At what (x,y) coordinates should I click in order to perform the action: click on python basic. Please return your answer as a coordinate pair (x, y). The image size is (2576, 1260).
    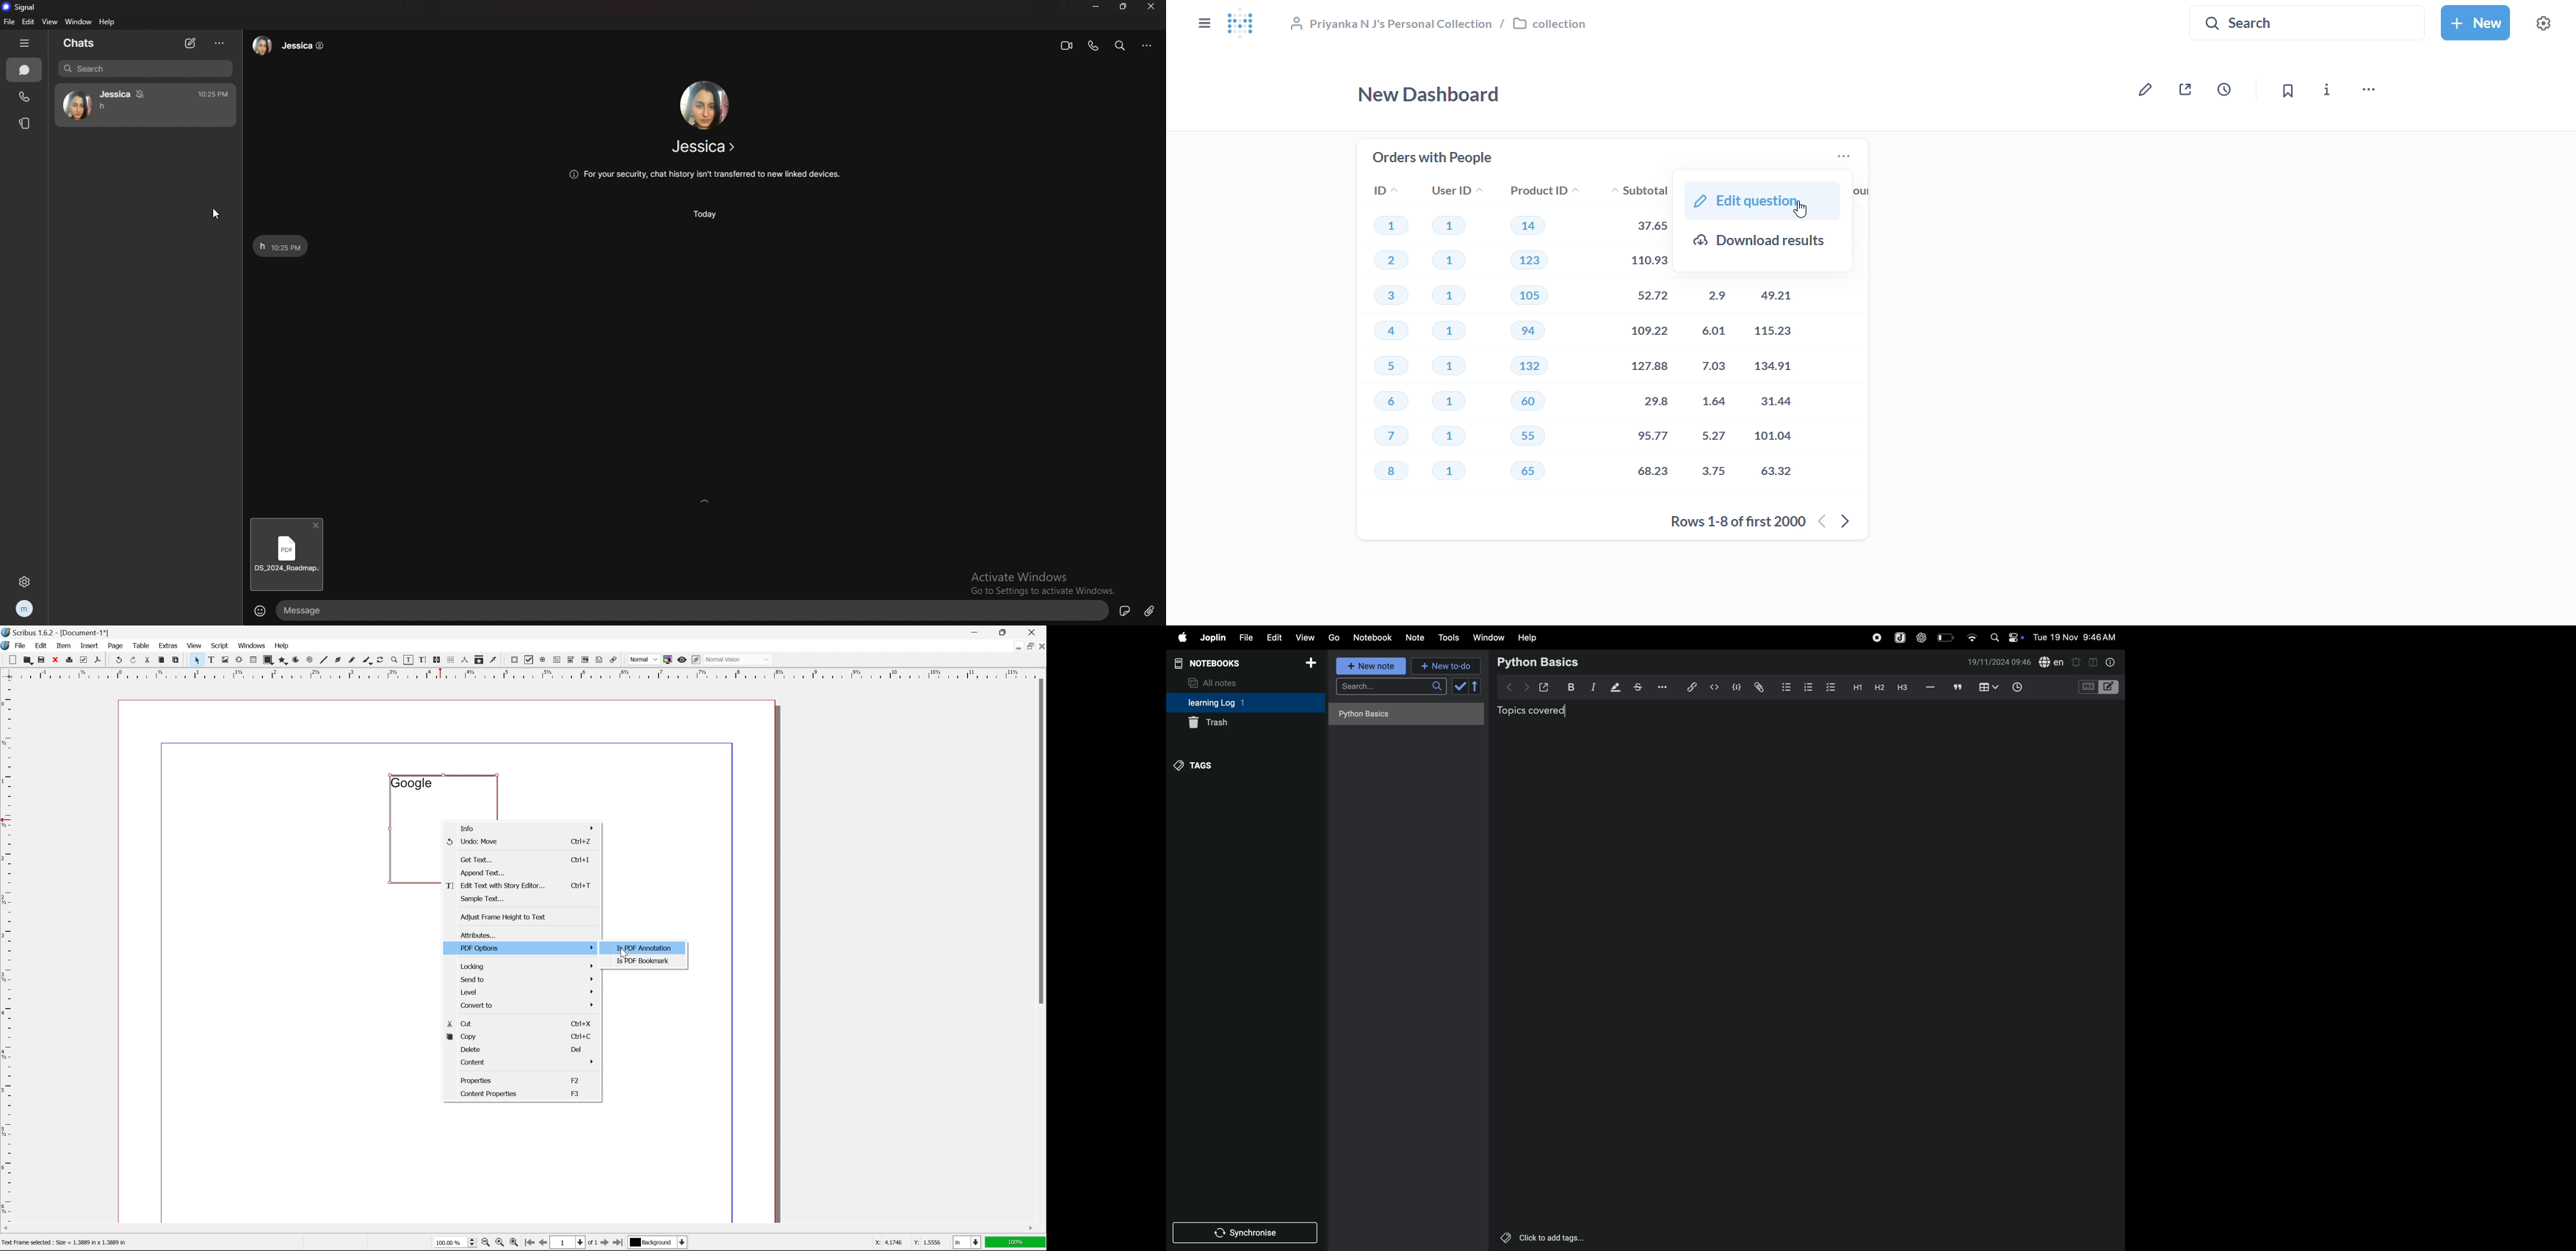
    Looking at the image, I should click on (1539, 661).